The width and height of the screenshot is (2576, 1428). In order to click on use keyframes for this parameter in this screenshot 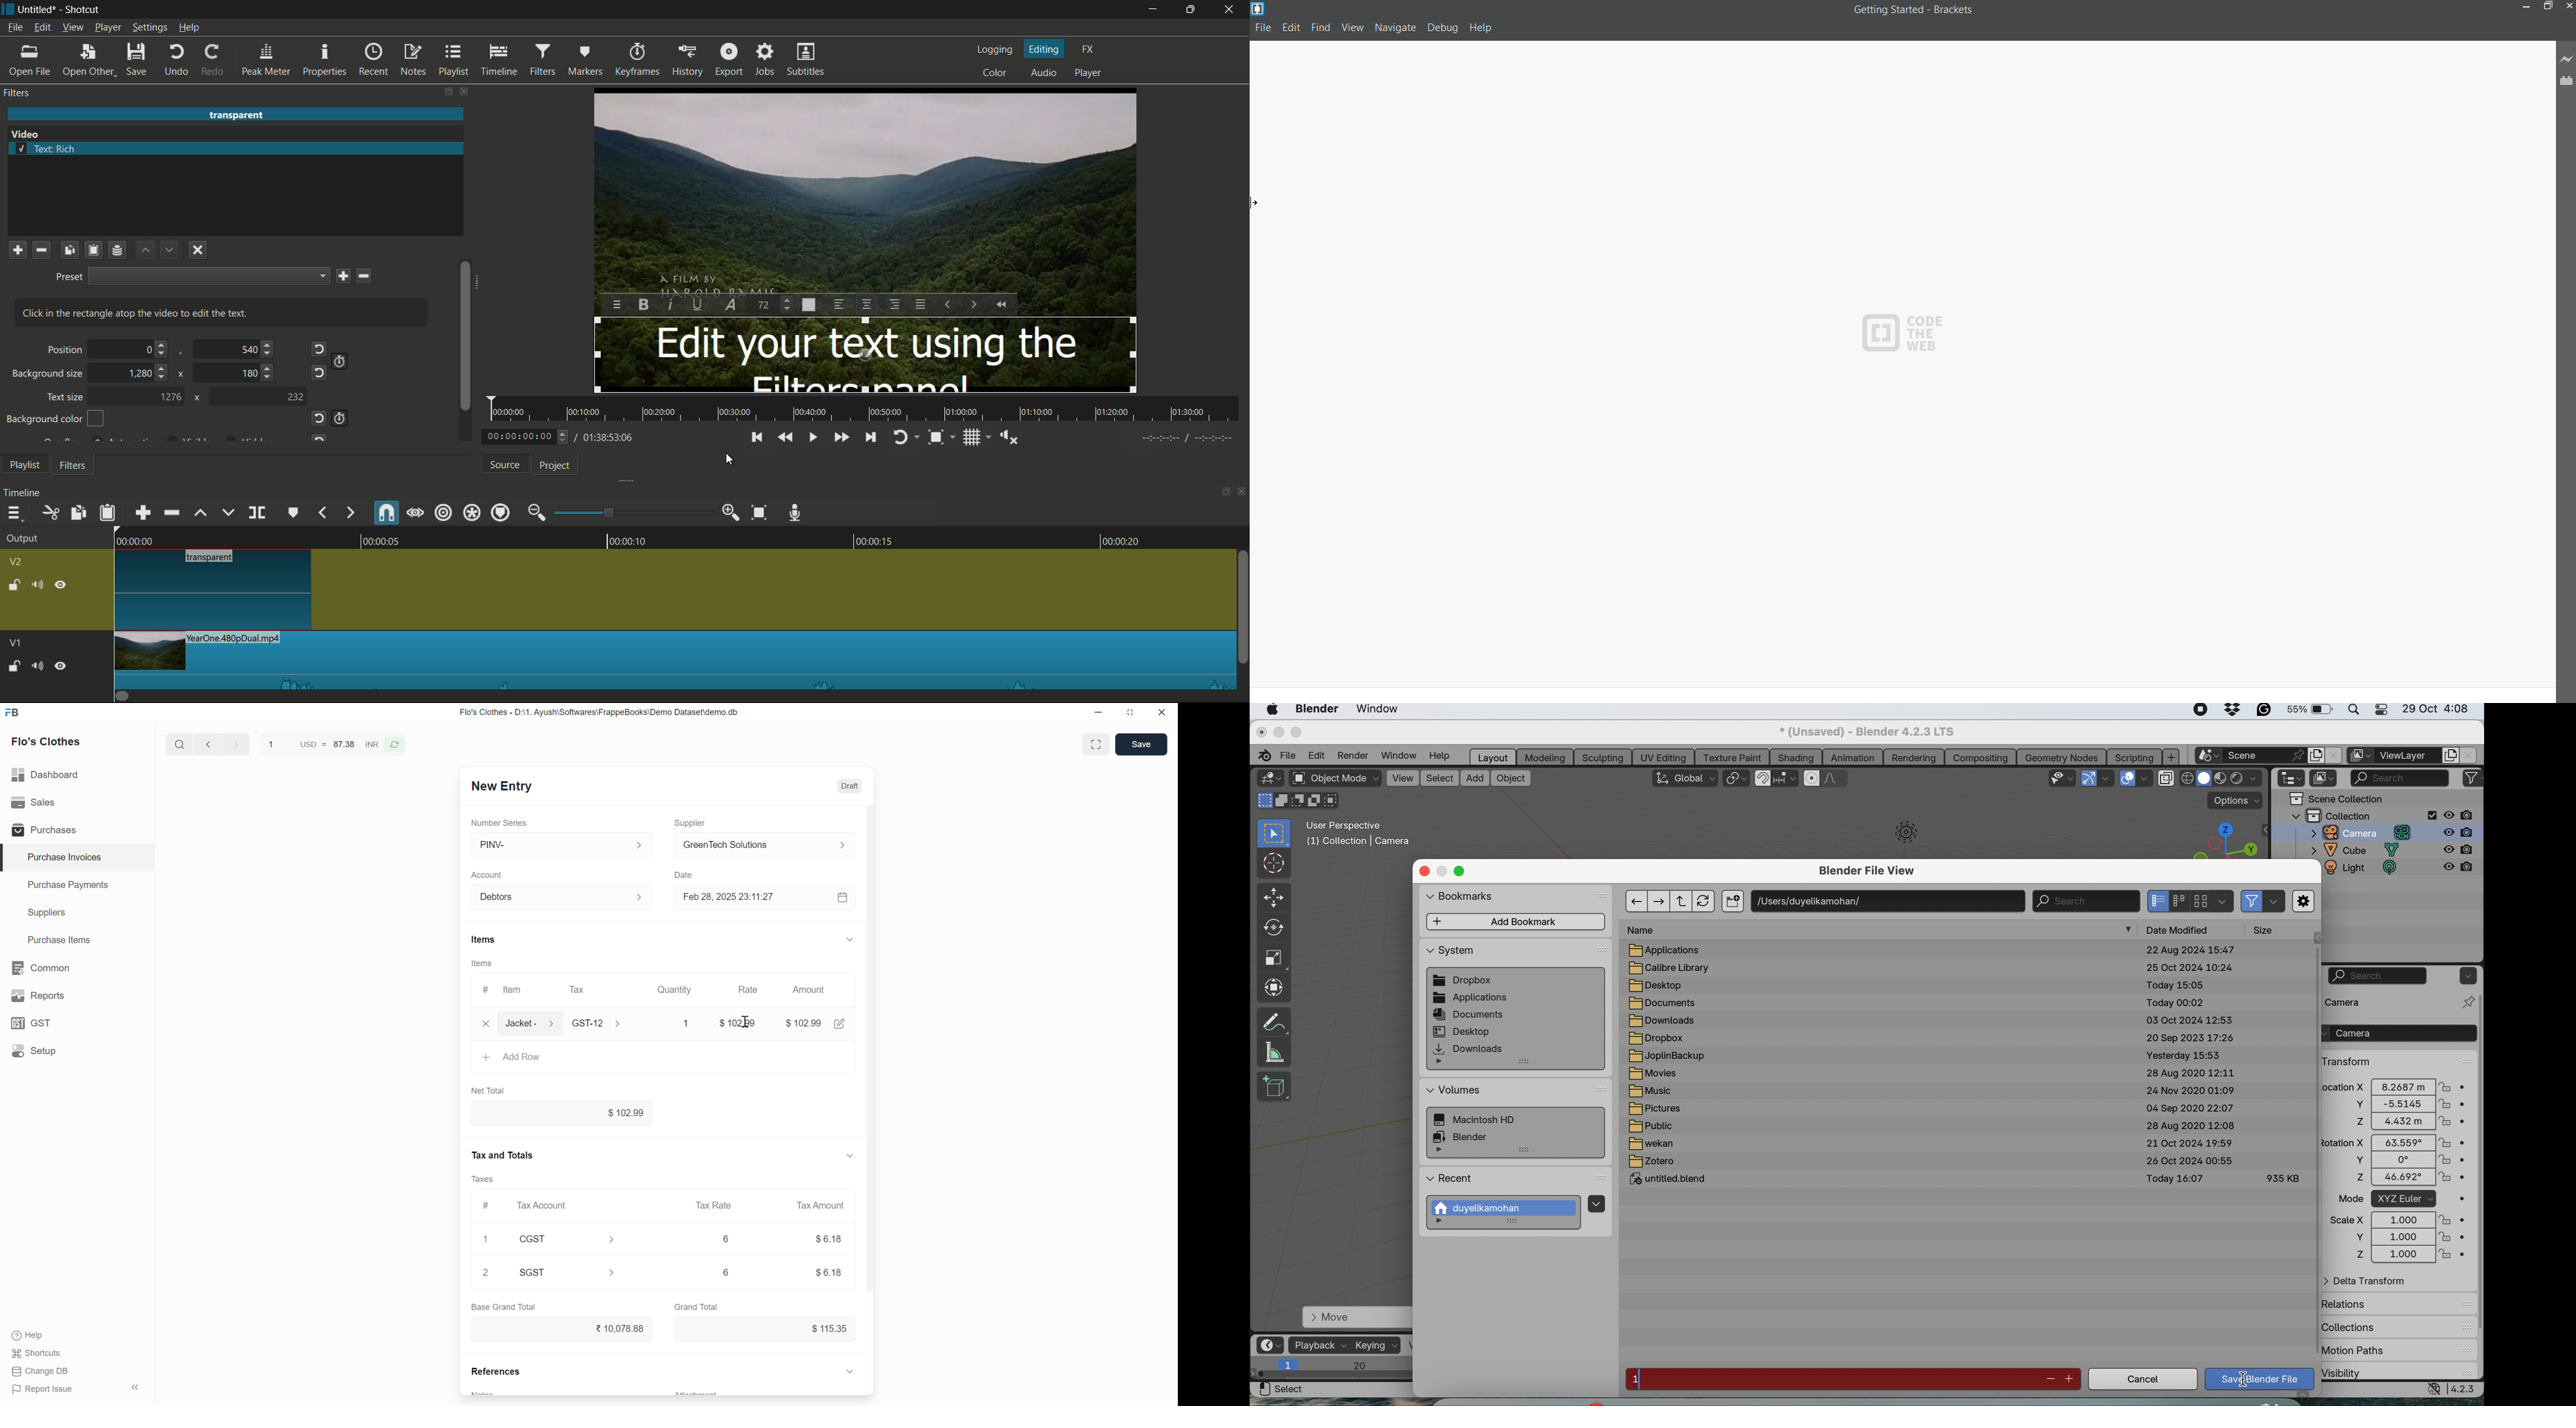, I will do `click(341, 361)`.